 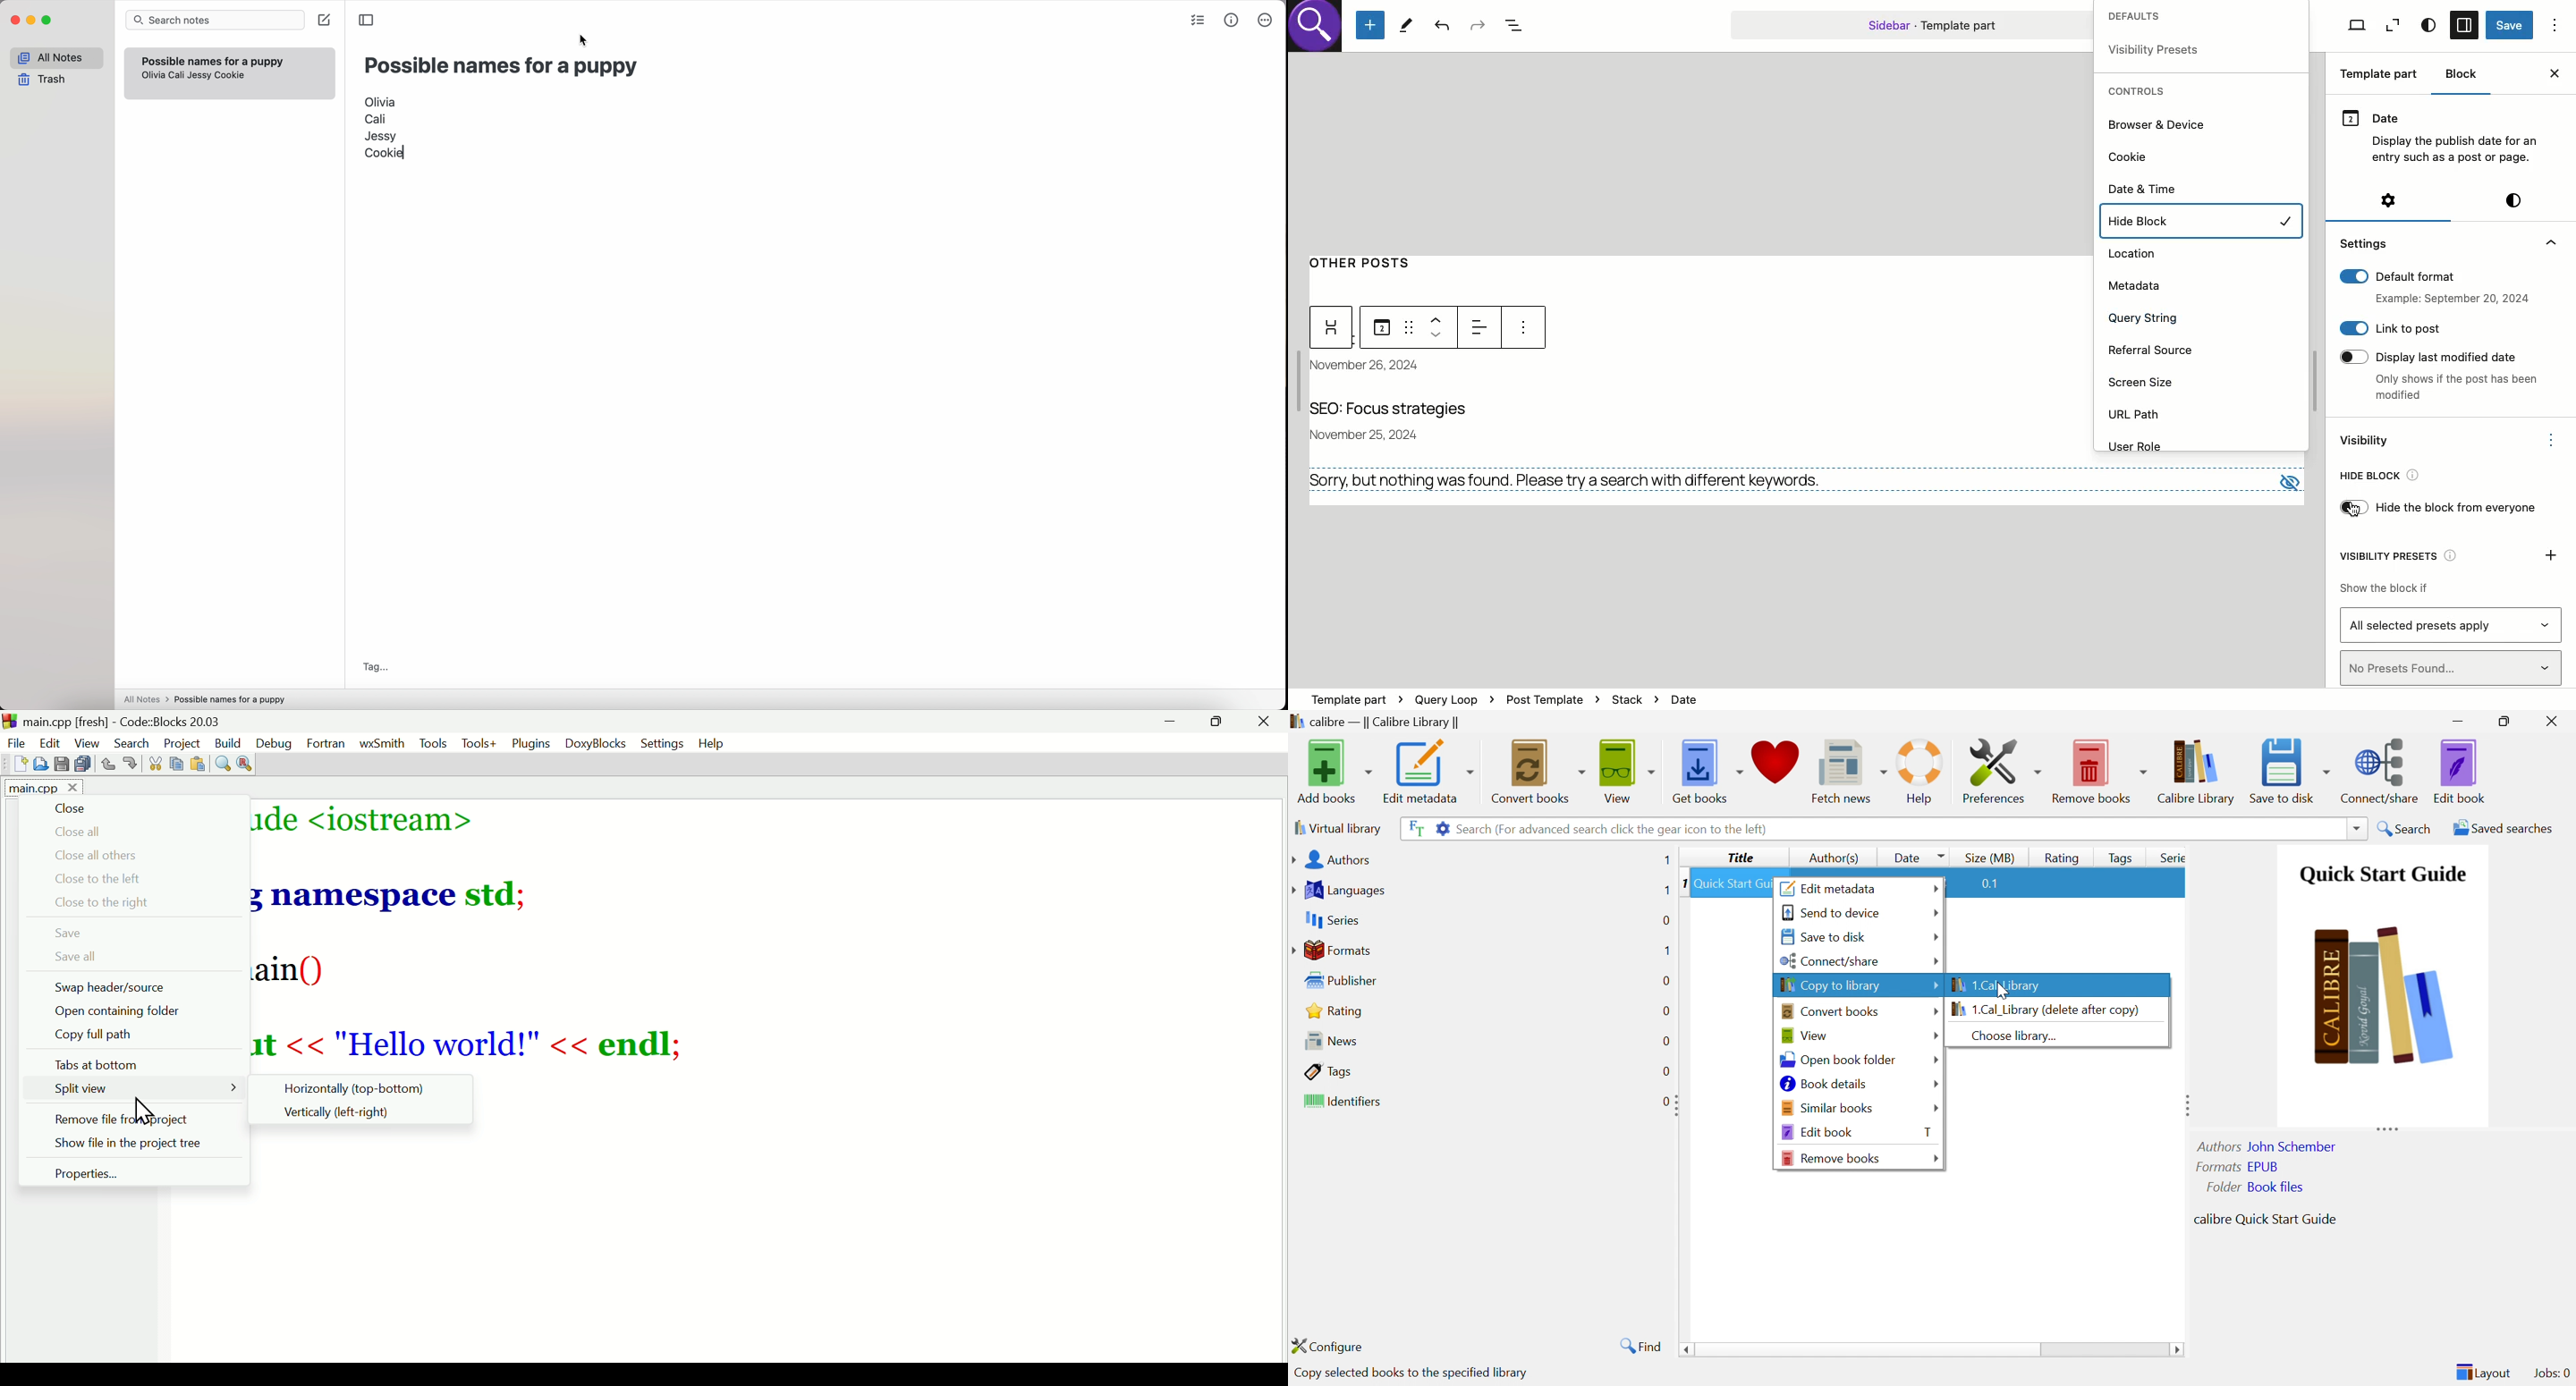 What do you see at coordinates (222, 762) in the screenshot?
I see `Find` at bounding box center [222, 762].